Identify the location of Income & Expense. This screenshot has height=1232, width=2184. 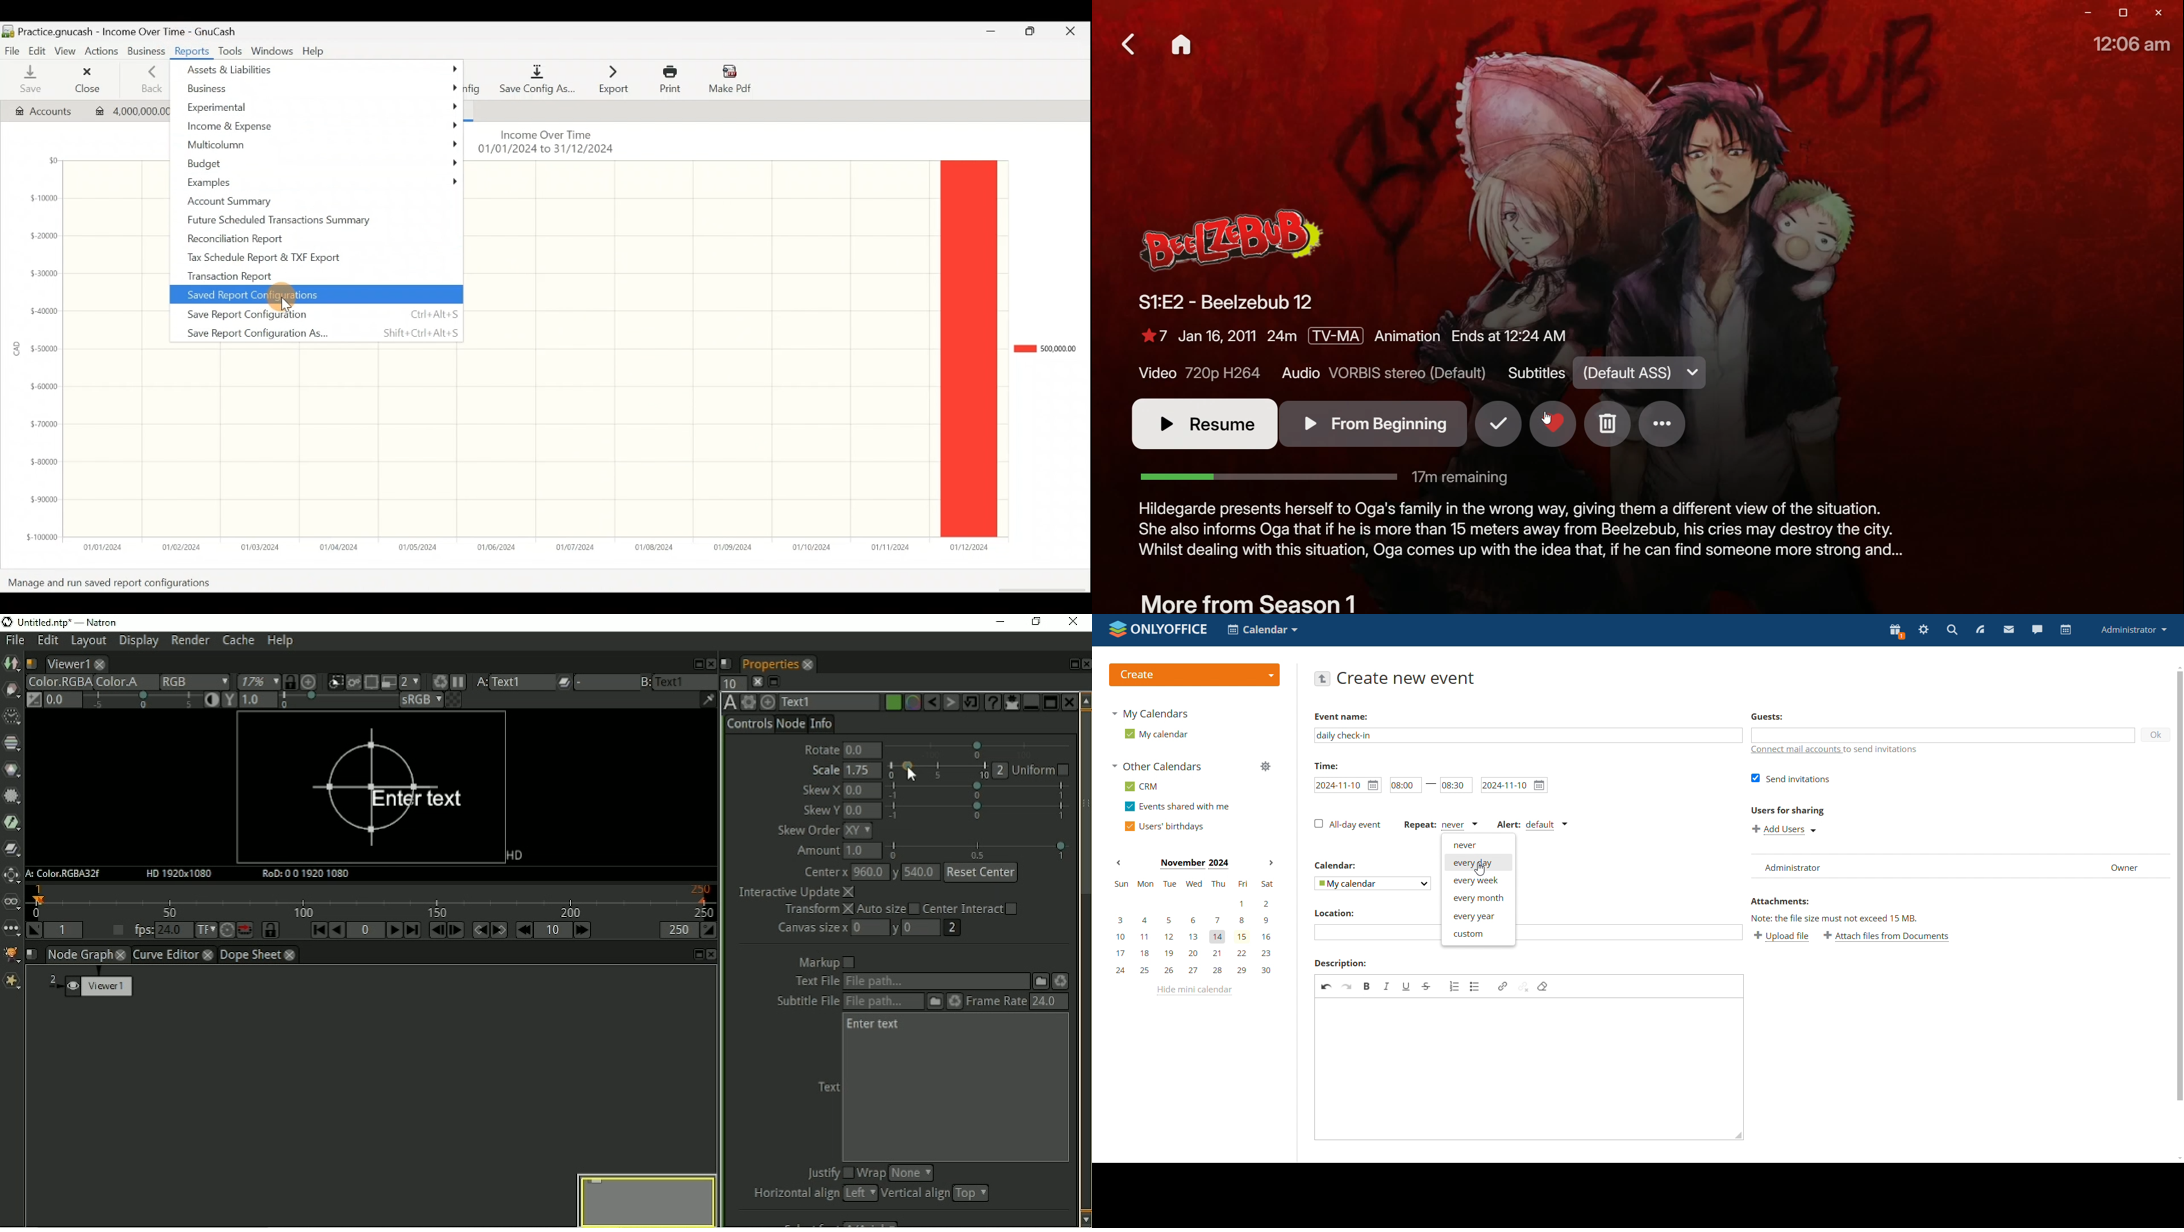
(317, 127).